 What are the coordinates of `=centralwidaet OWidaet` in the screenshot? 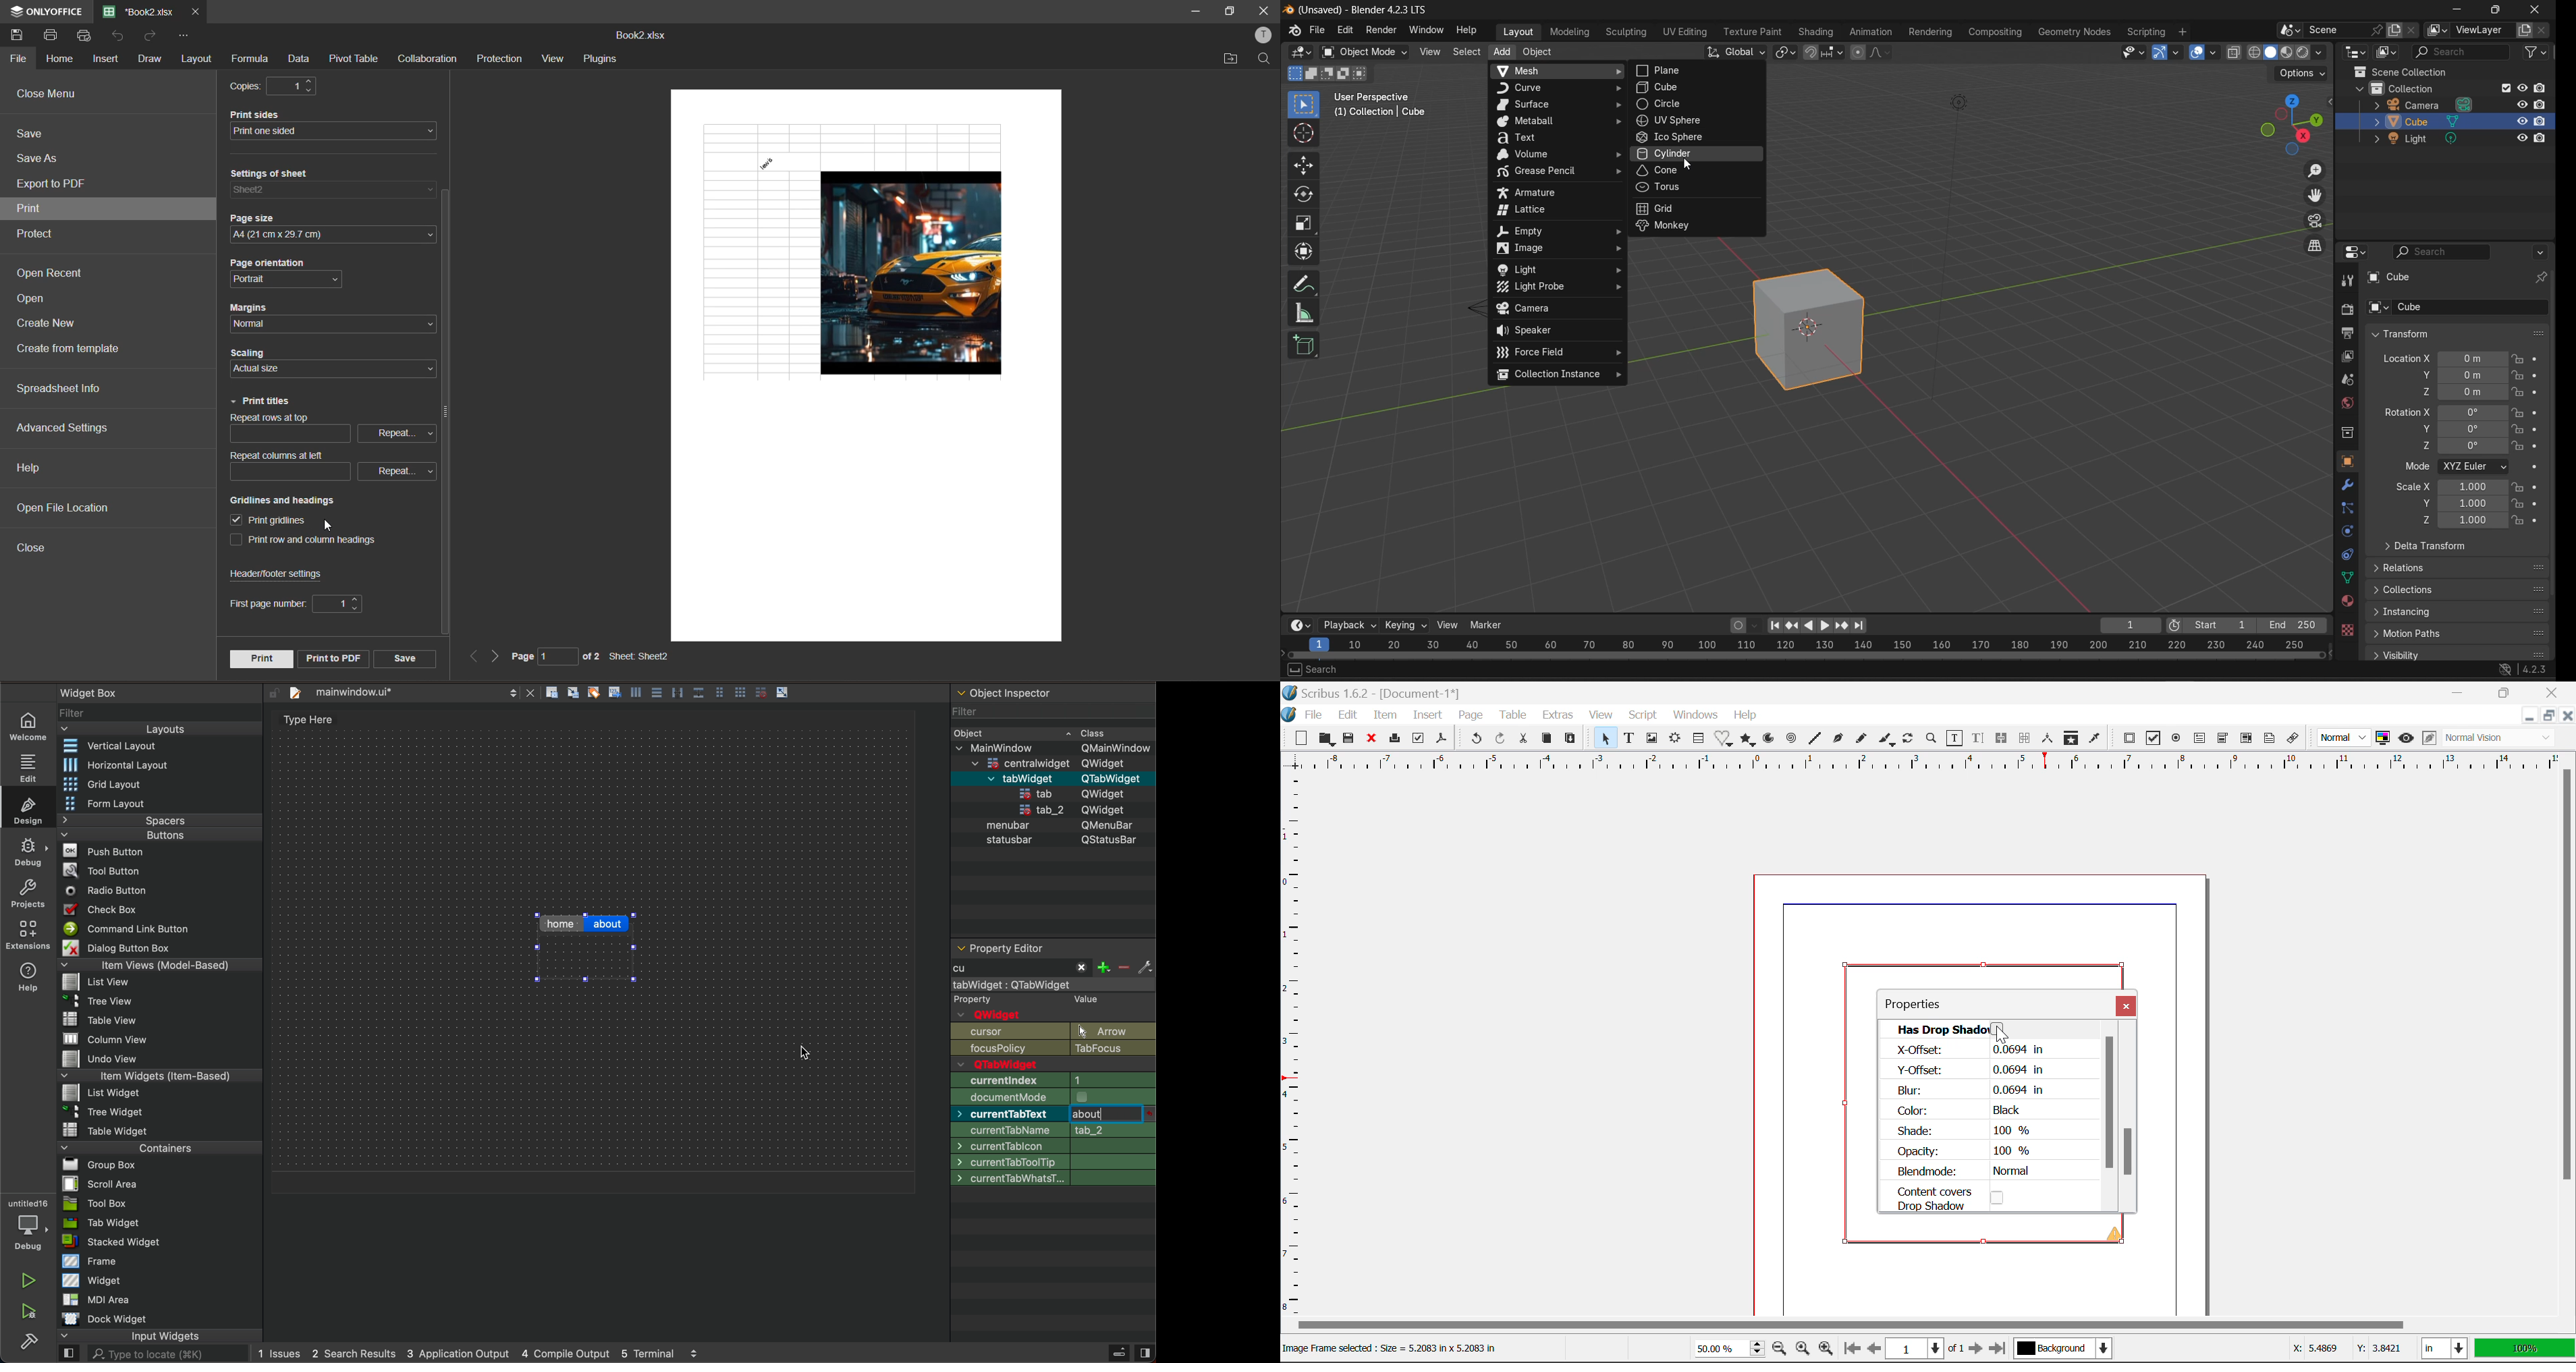 It's located at (1050, 761).